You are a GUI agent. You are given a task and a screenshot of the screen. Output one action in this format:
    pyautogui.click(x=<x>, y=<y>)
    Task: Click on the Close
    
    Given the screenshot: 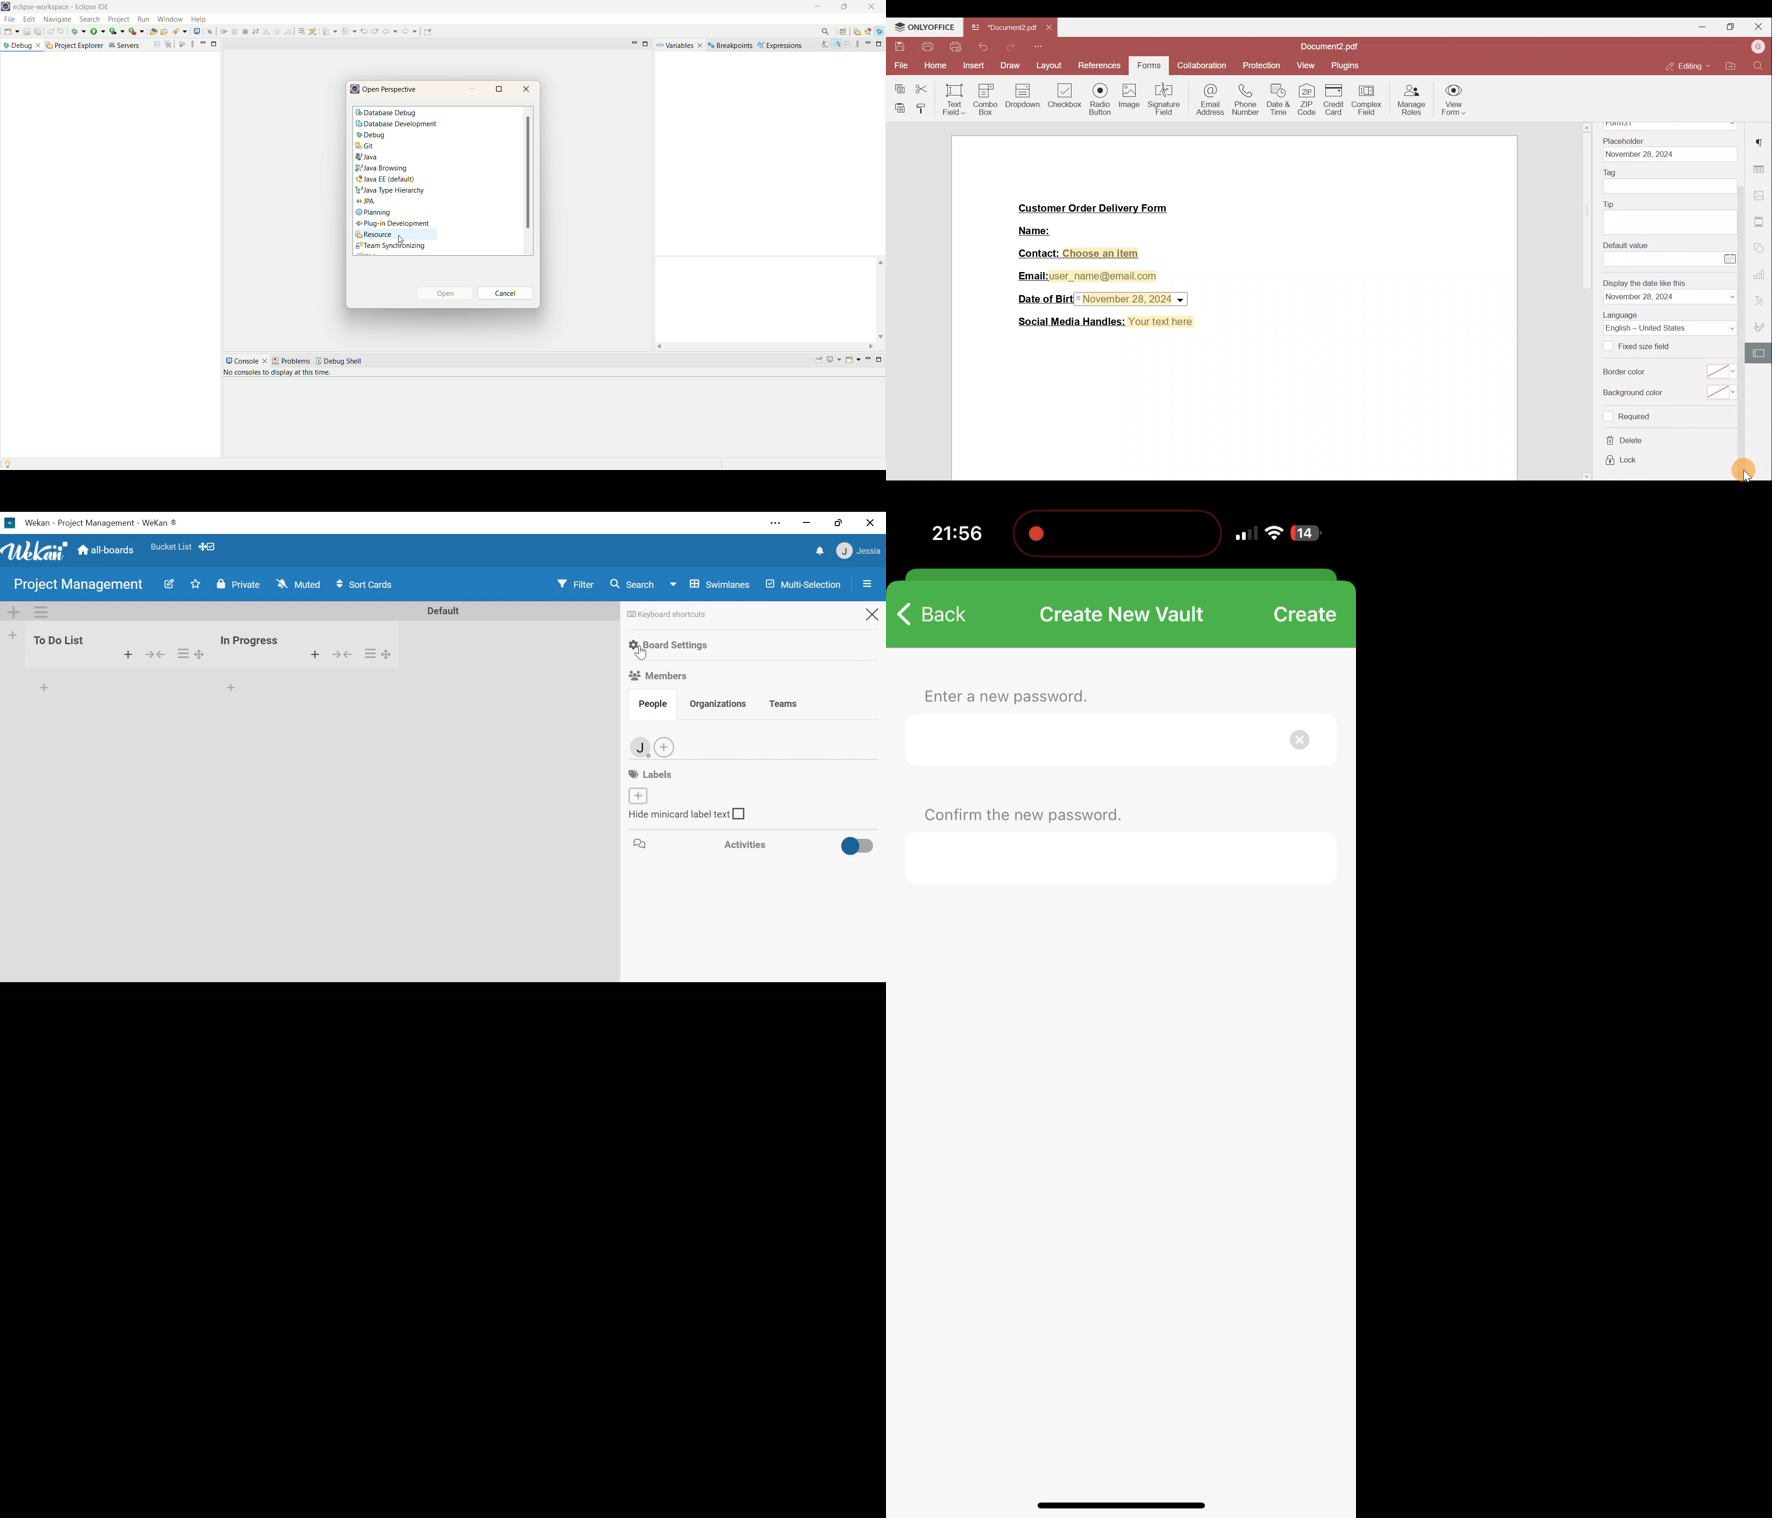 What is the action you would take?
    pyautogui.click(x=871, y=522)
    